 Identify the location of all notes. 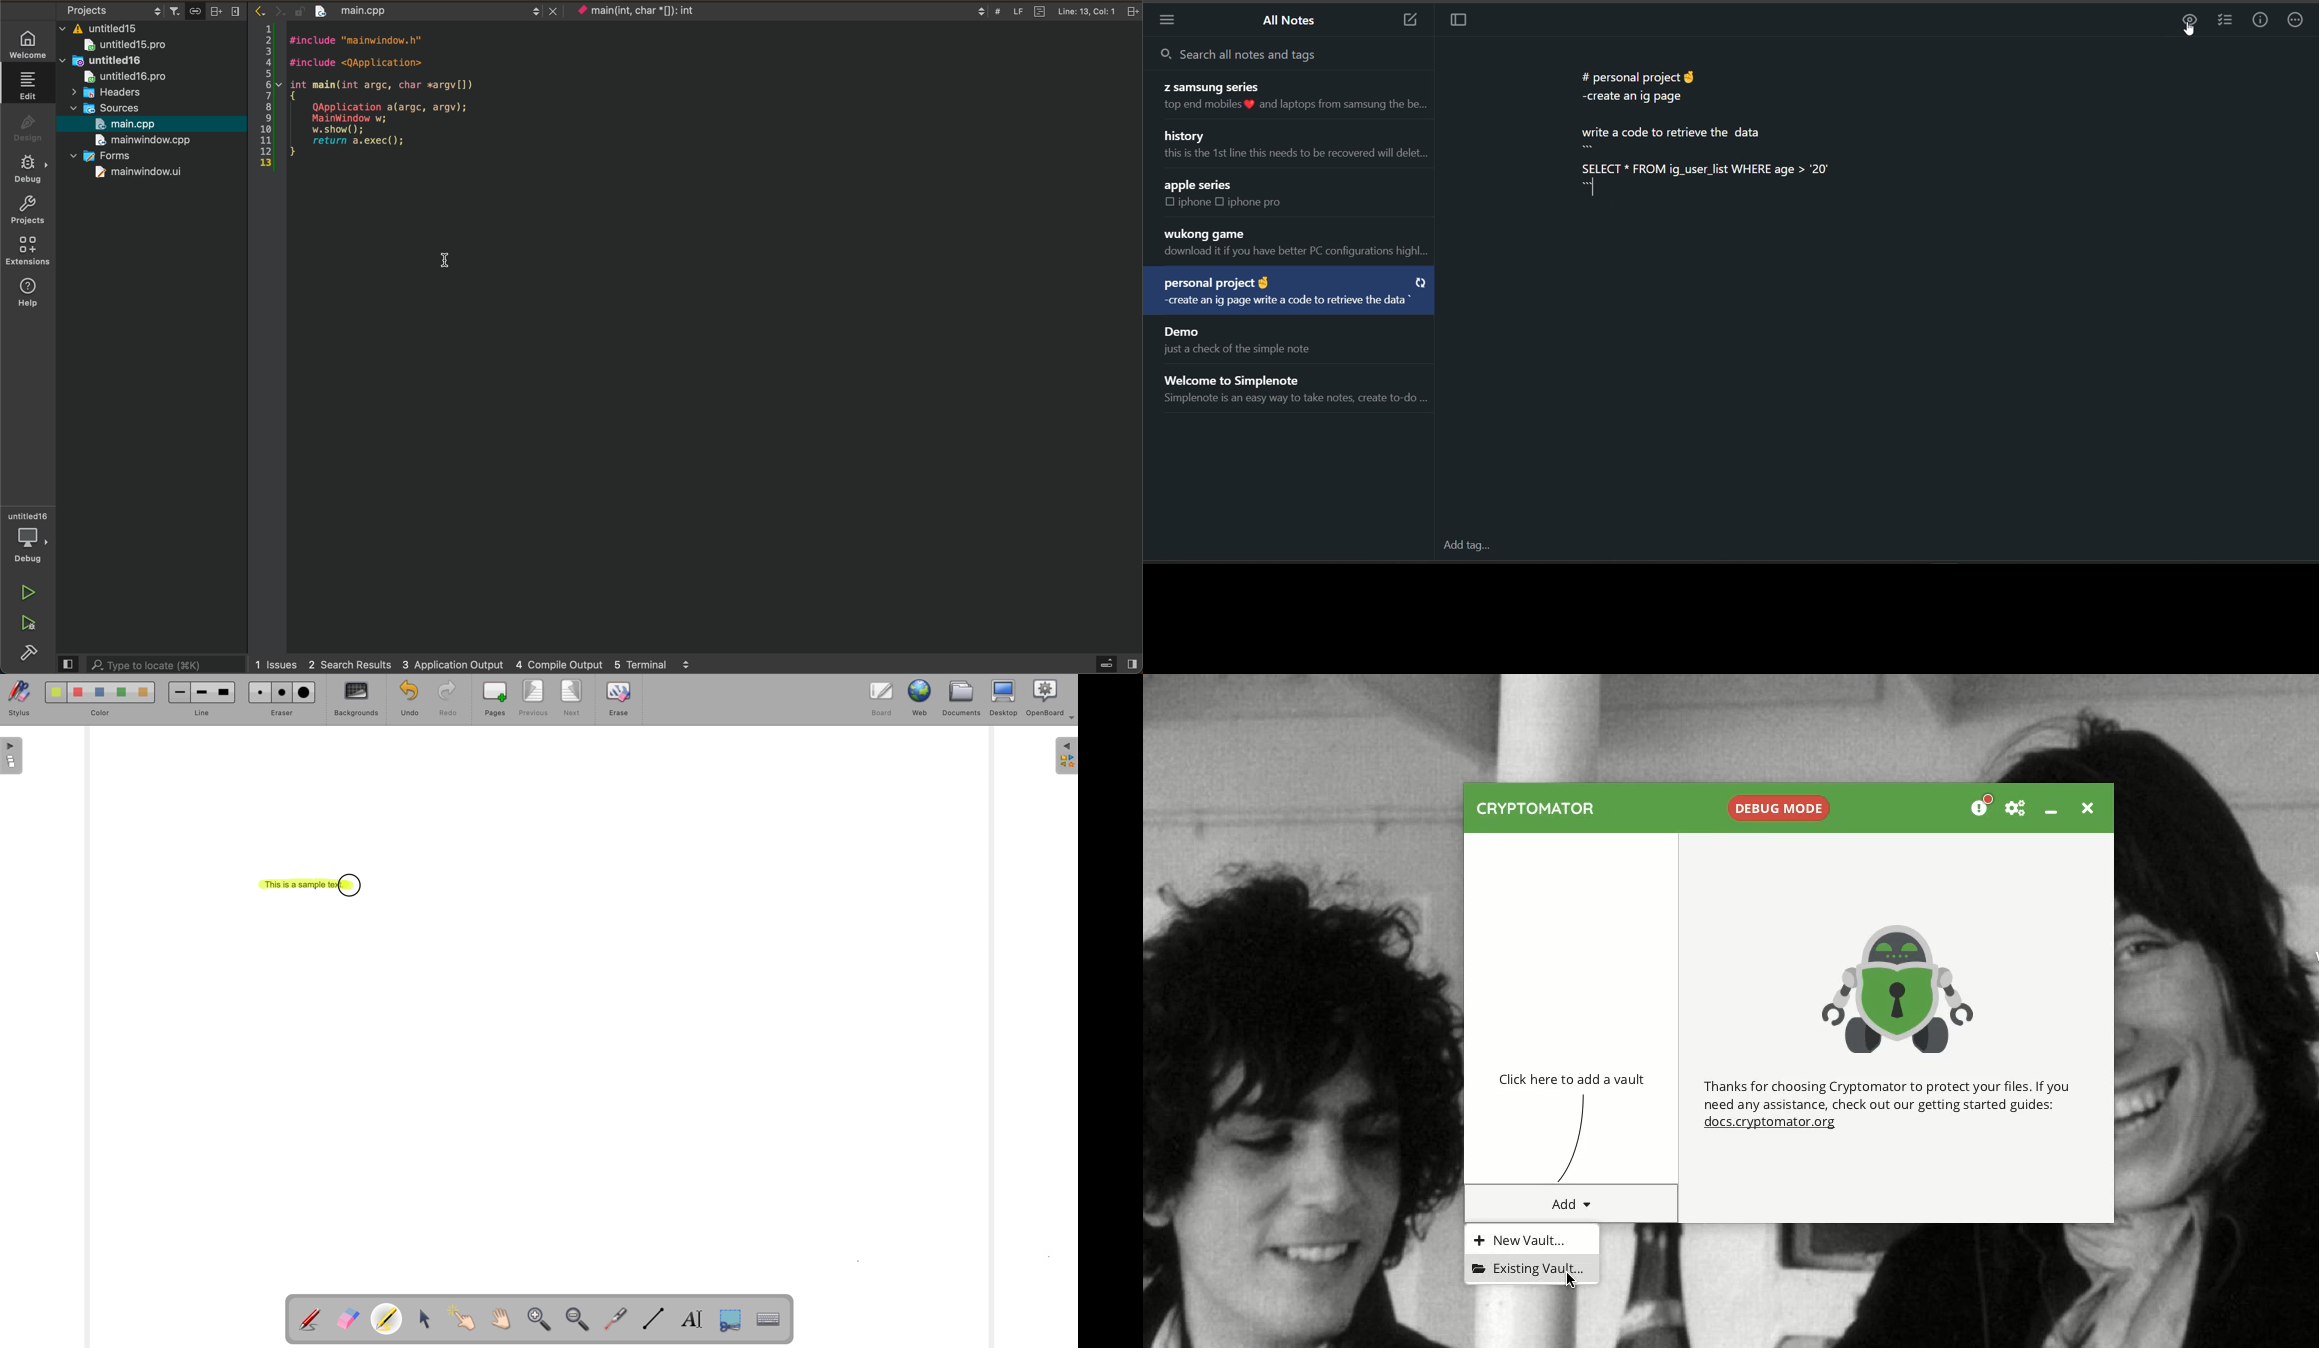
(1291, 23).